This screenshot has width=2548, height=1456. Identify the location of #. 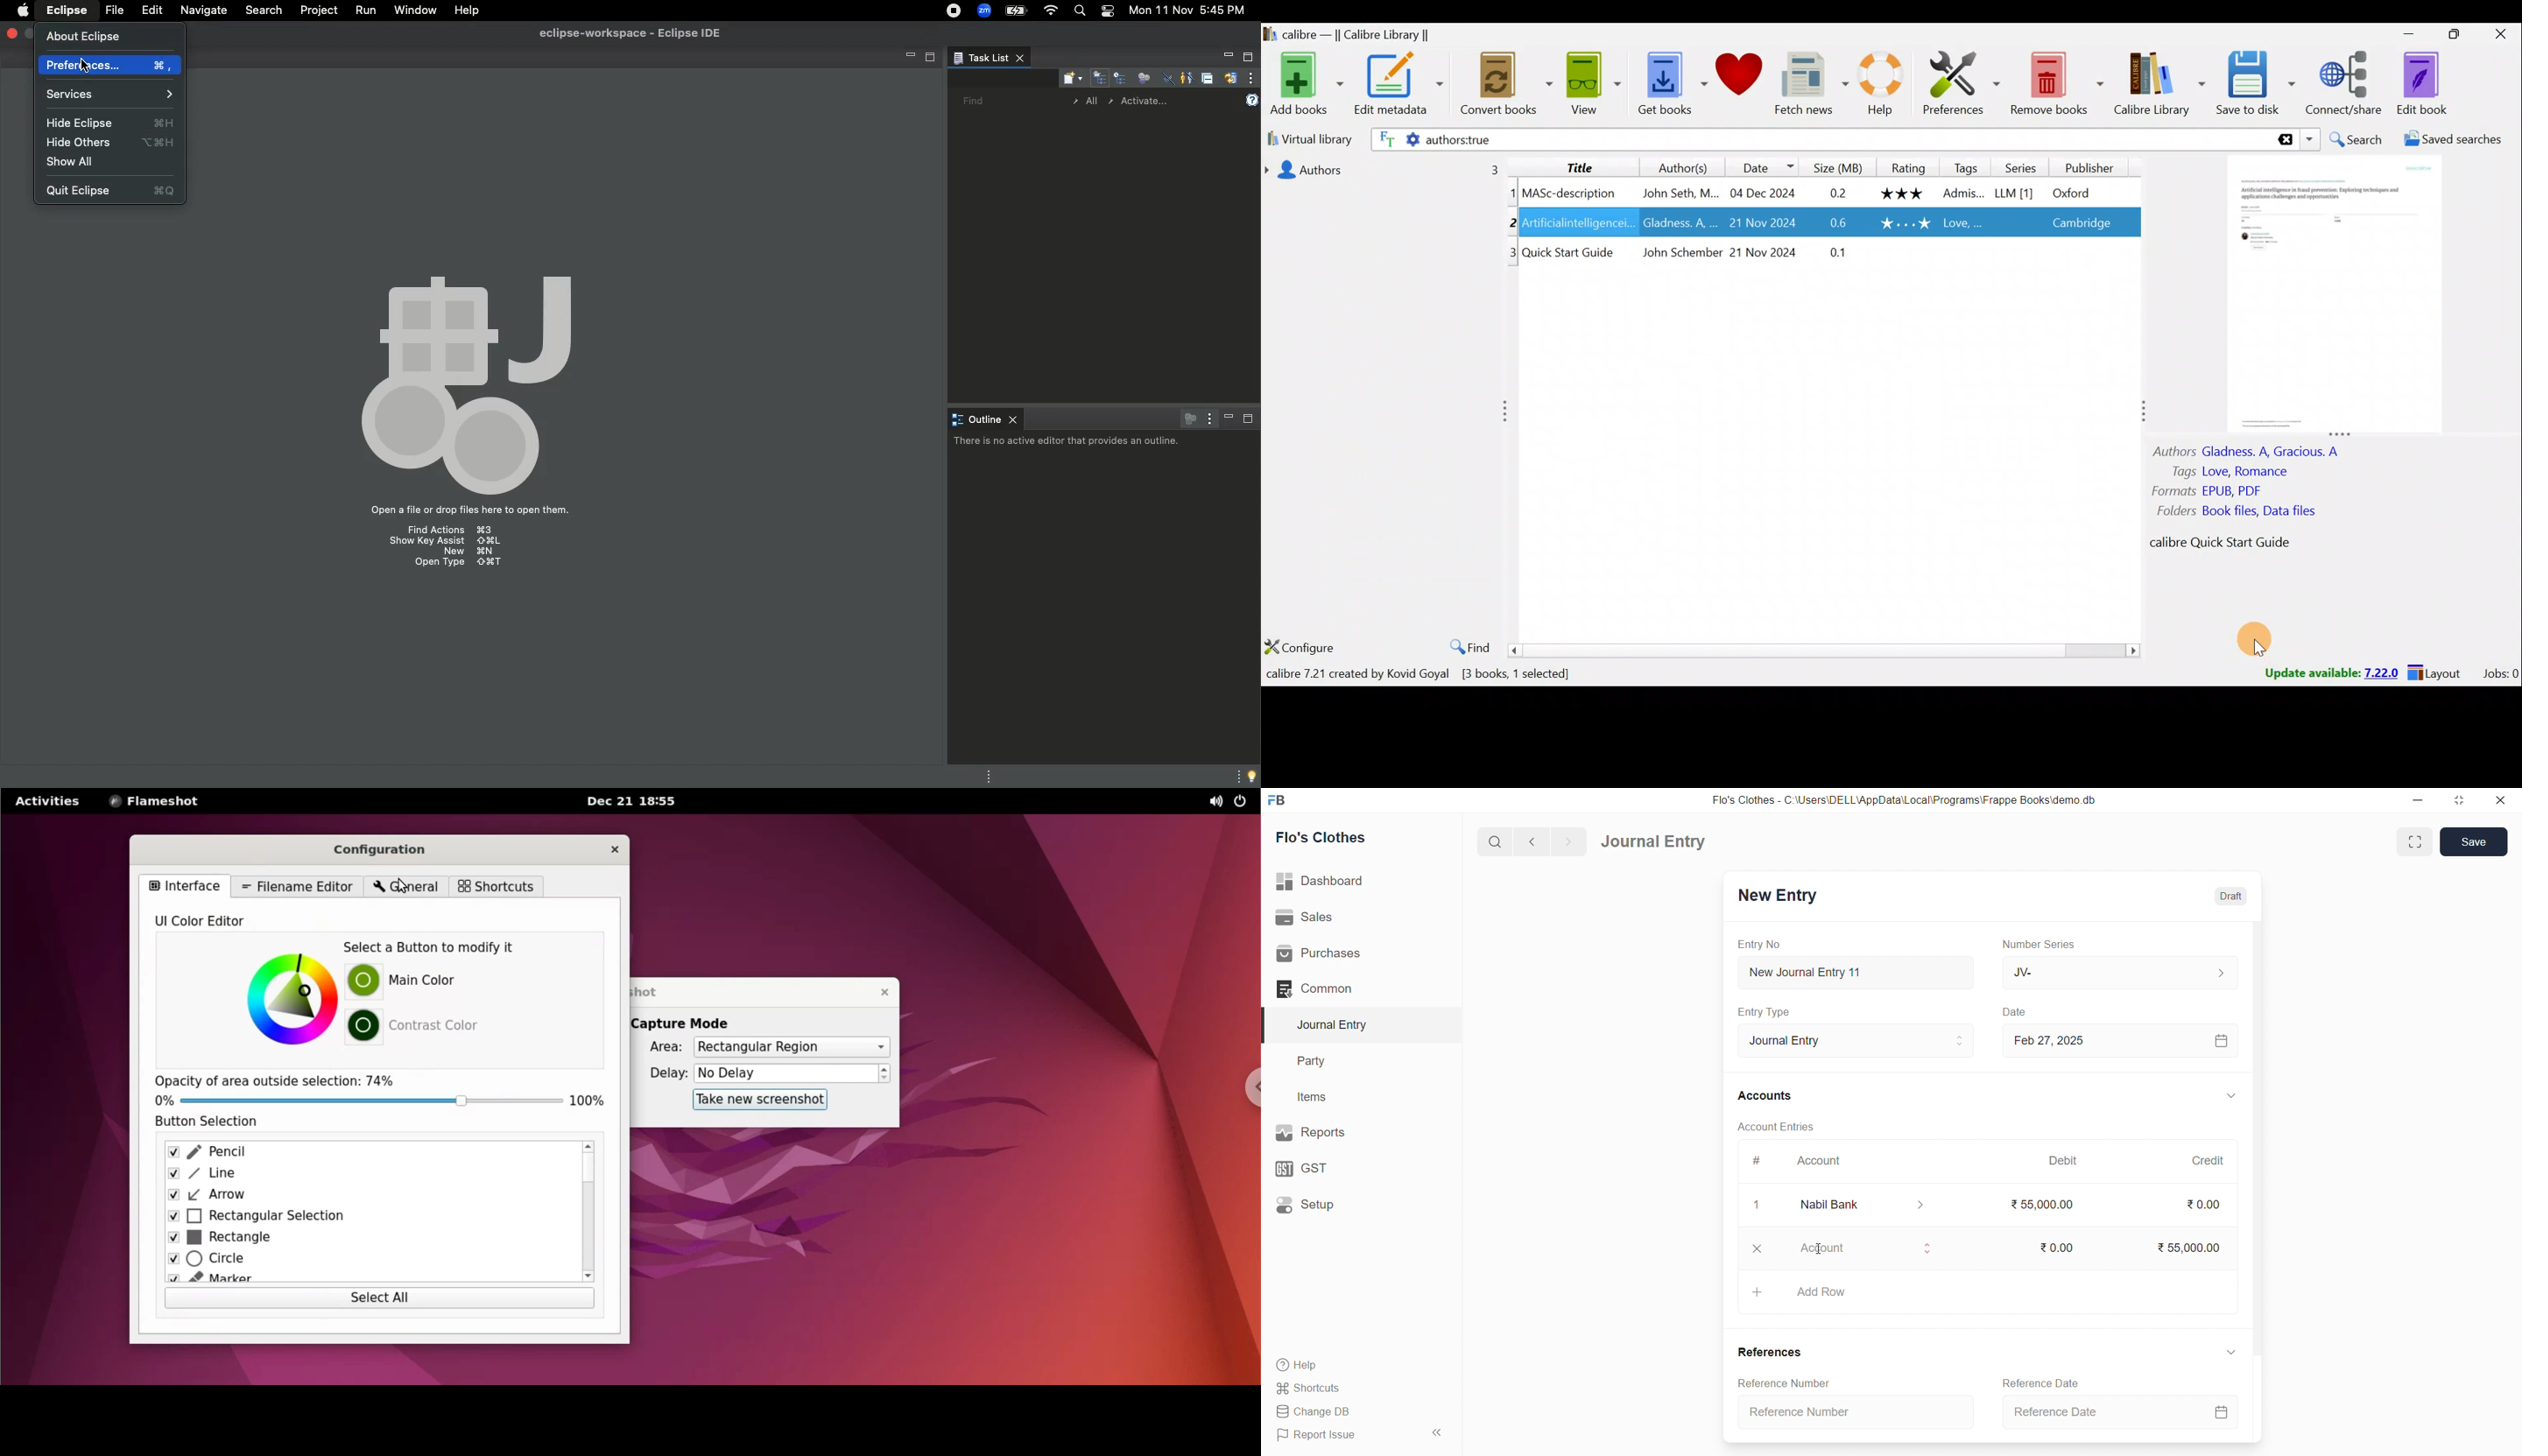
(1756, 1160).